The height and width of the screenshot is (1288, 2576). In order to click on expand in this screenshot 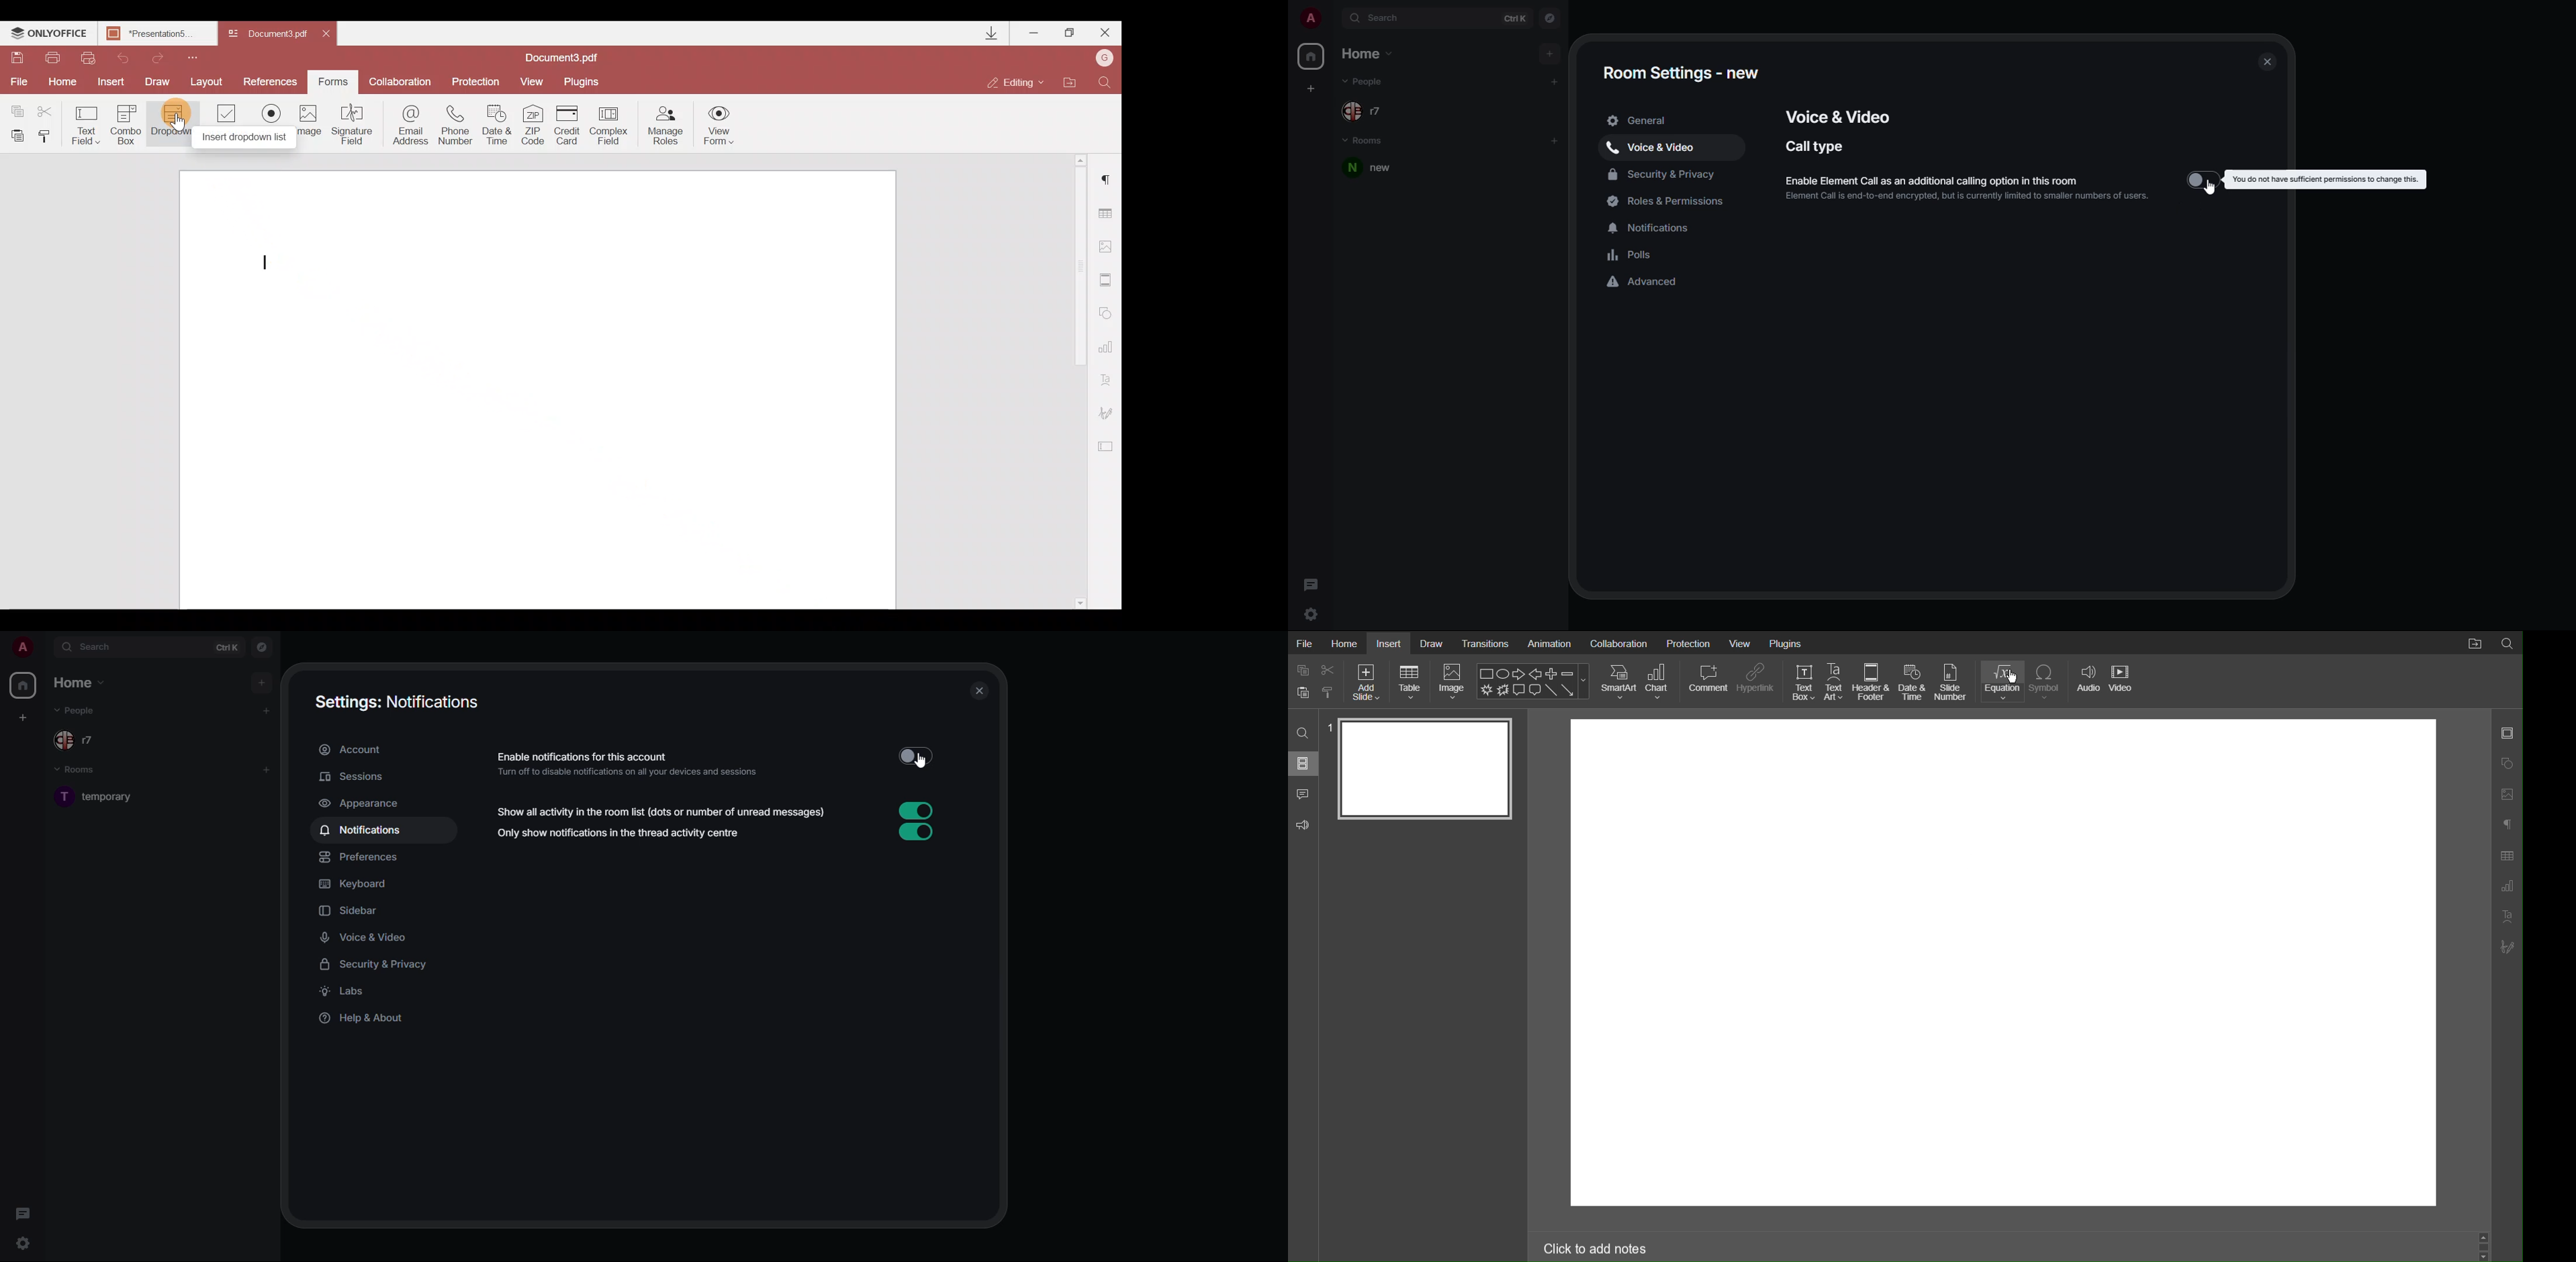, I will do `click(44, 647)`.